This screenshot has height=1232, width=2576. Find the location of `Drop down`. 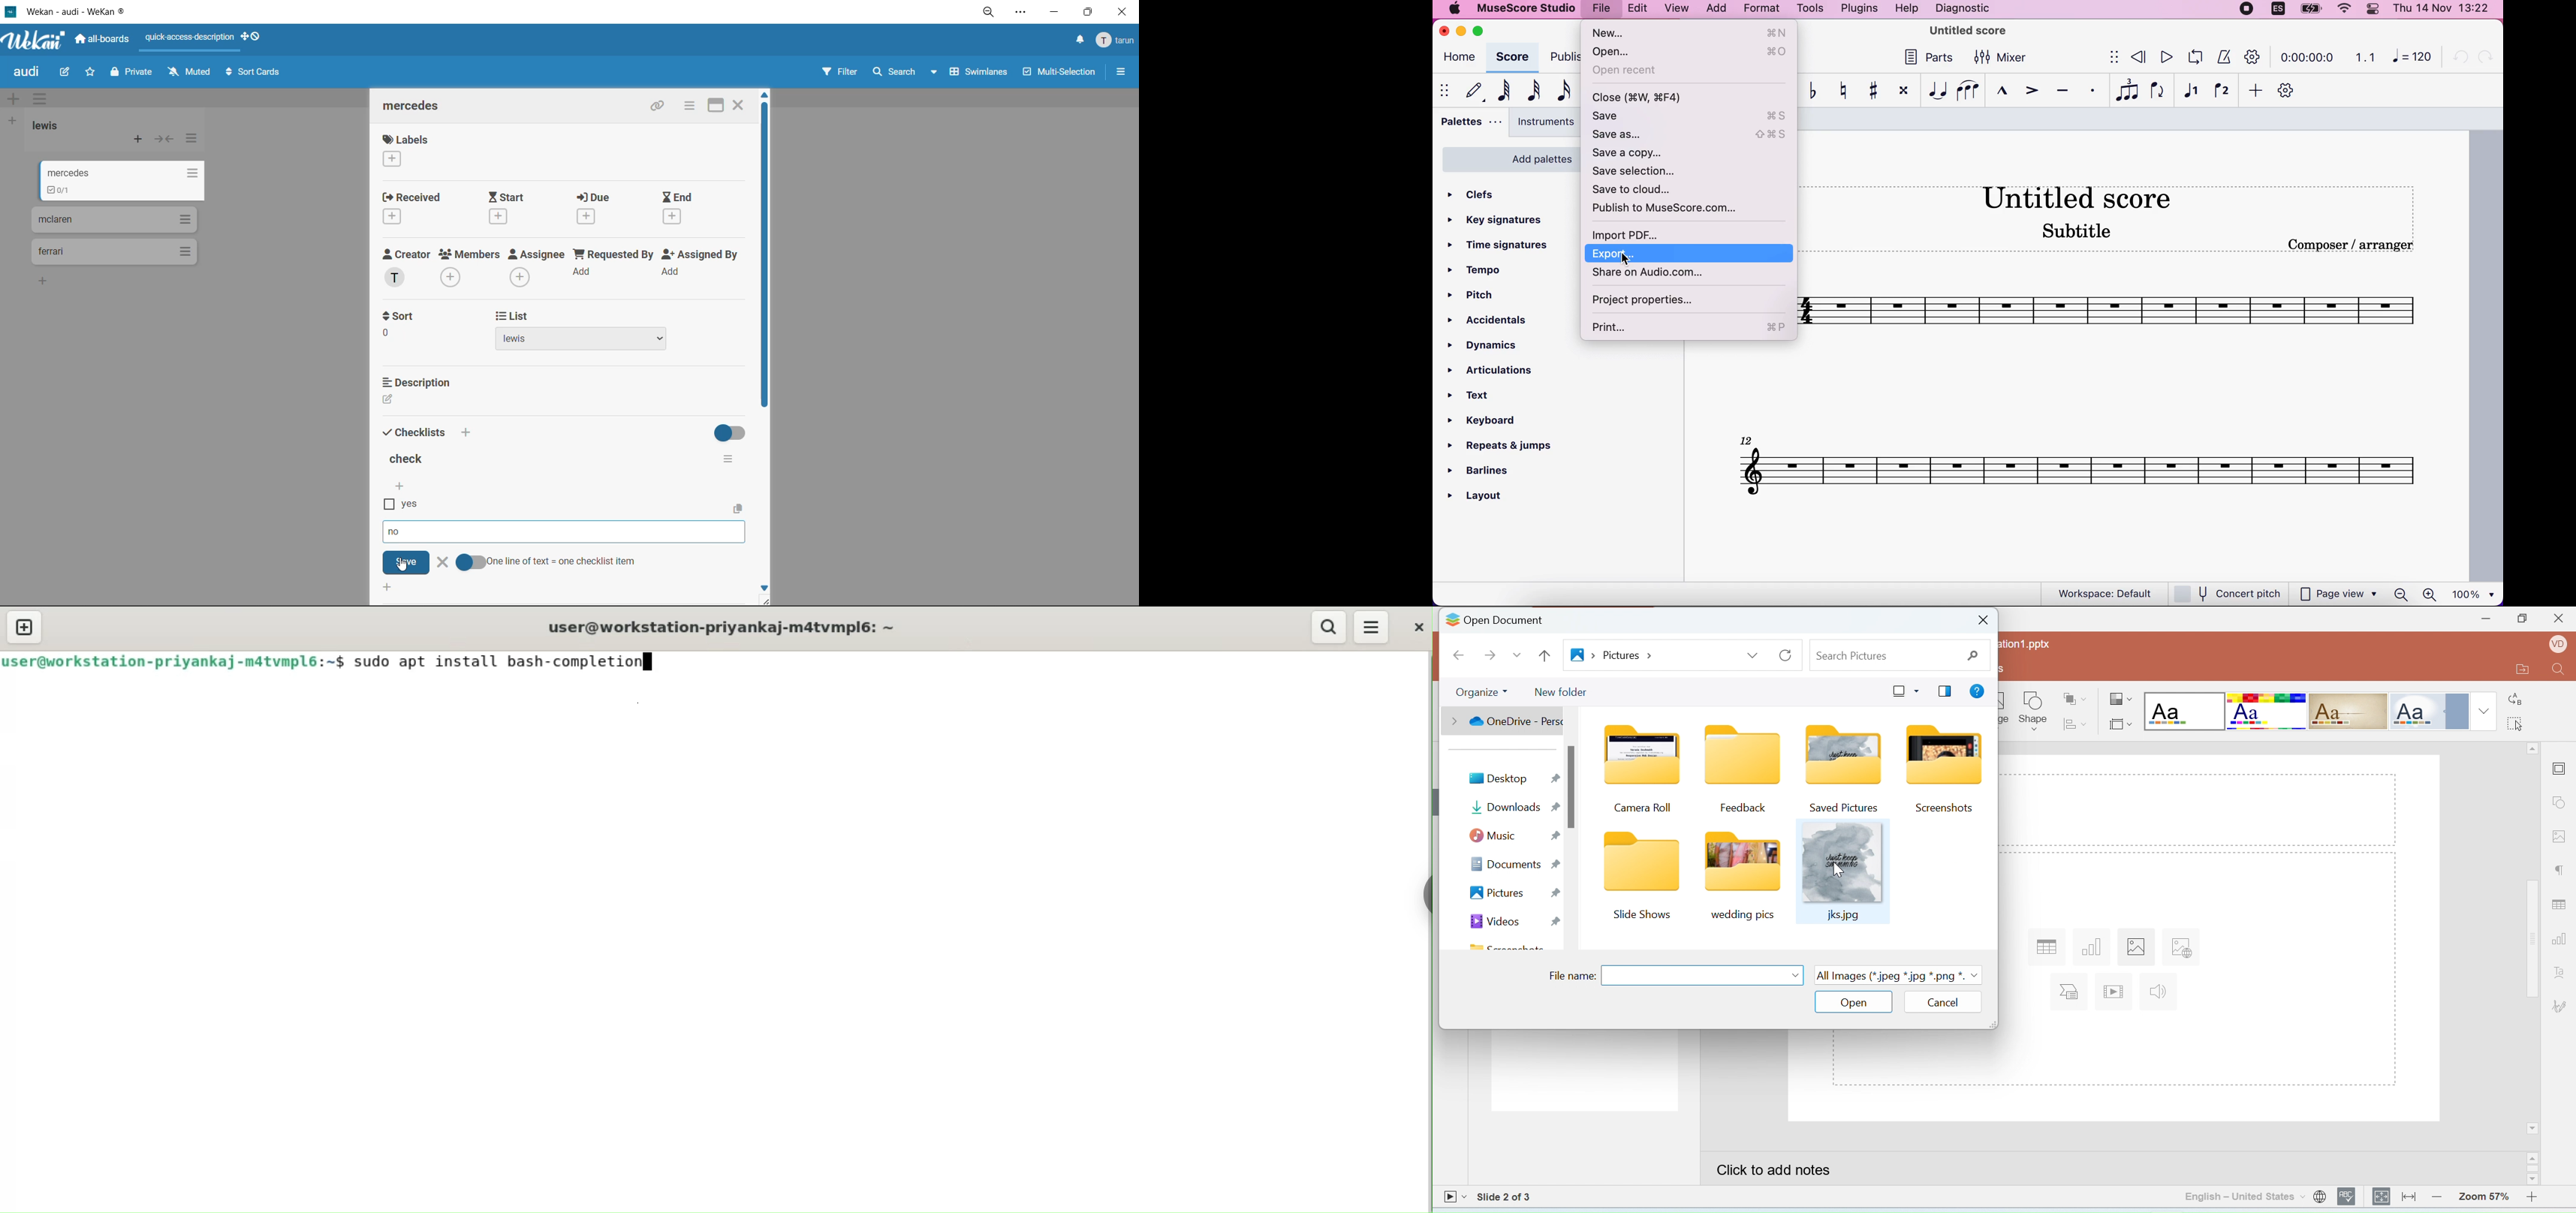

Drop down is located at coordinates (2485, 711).